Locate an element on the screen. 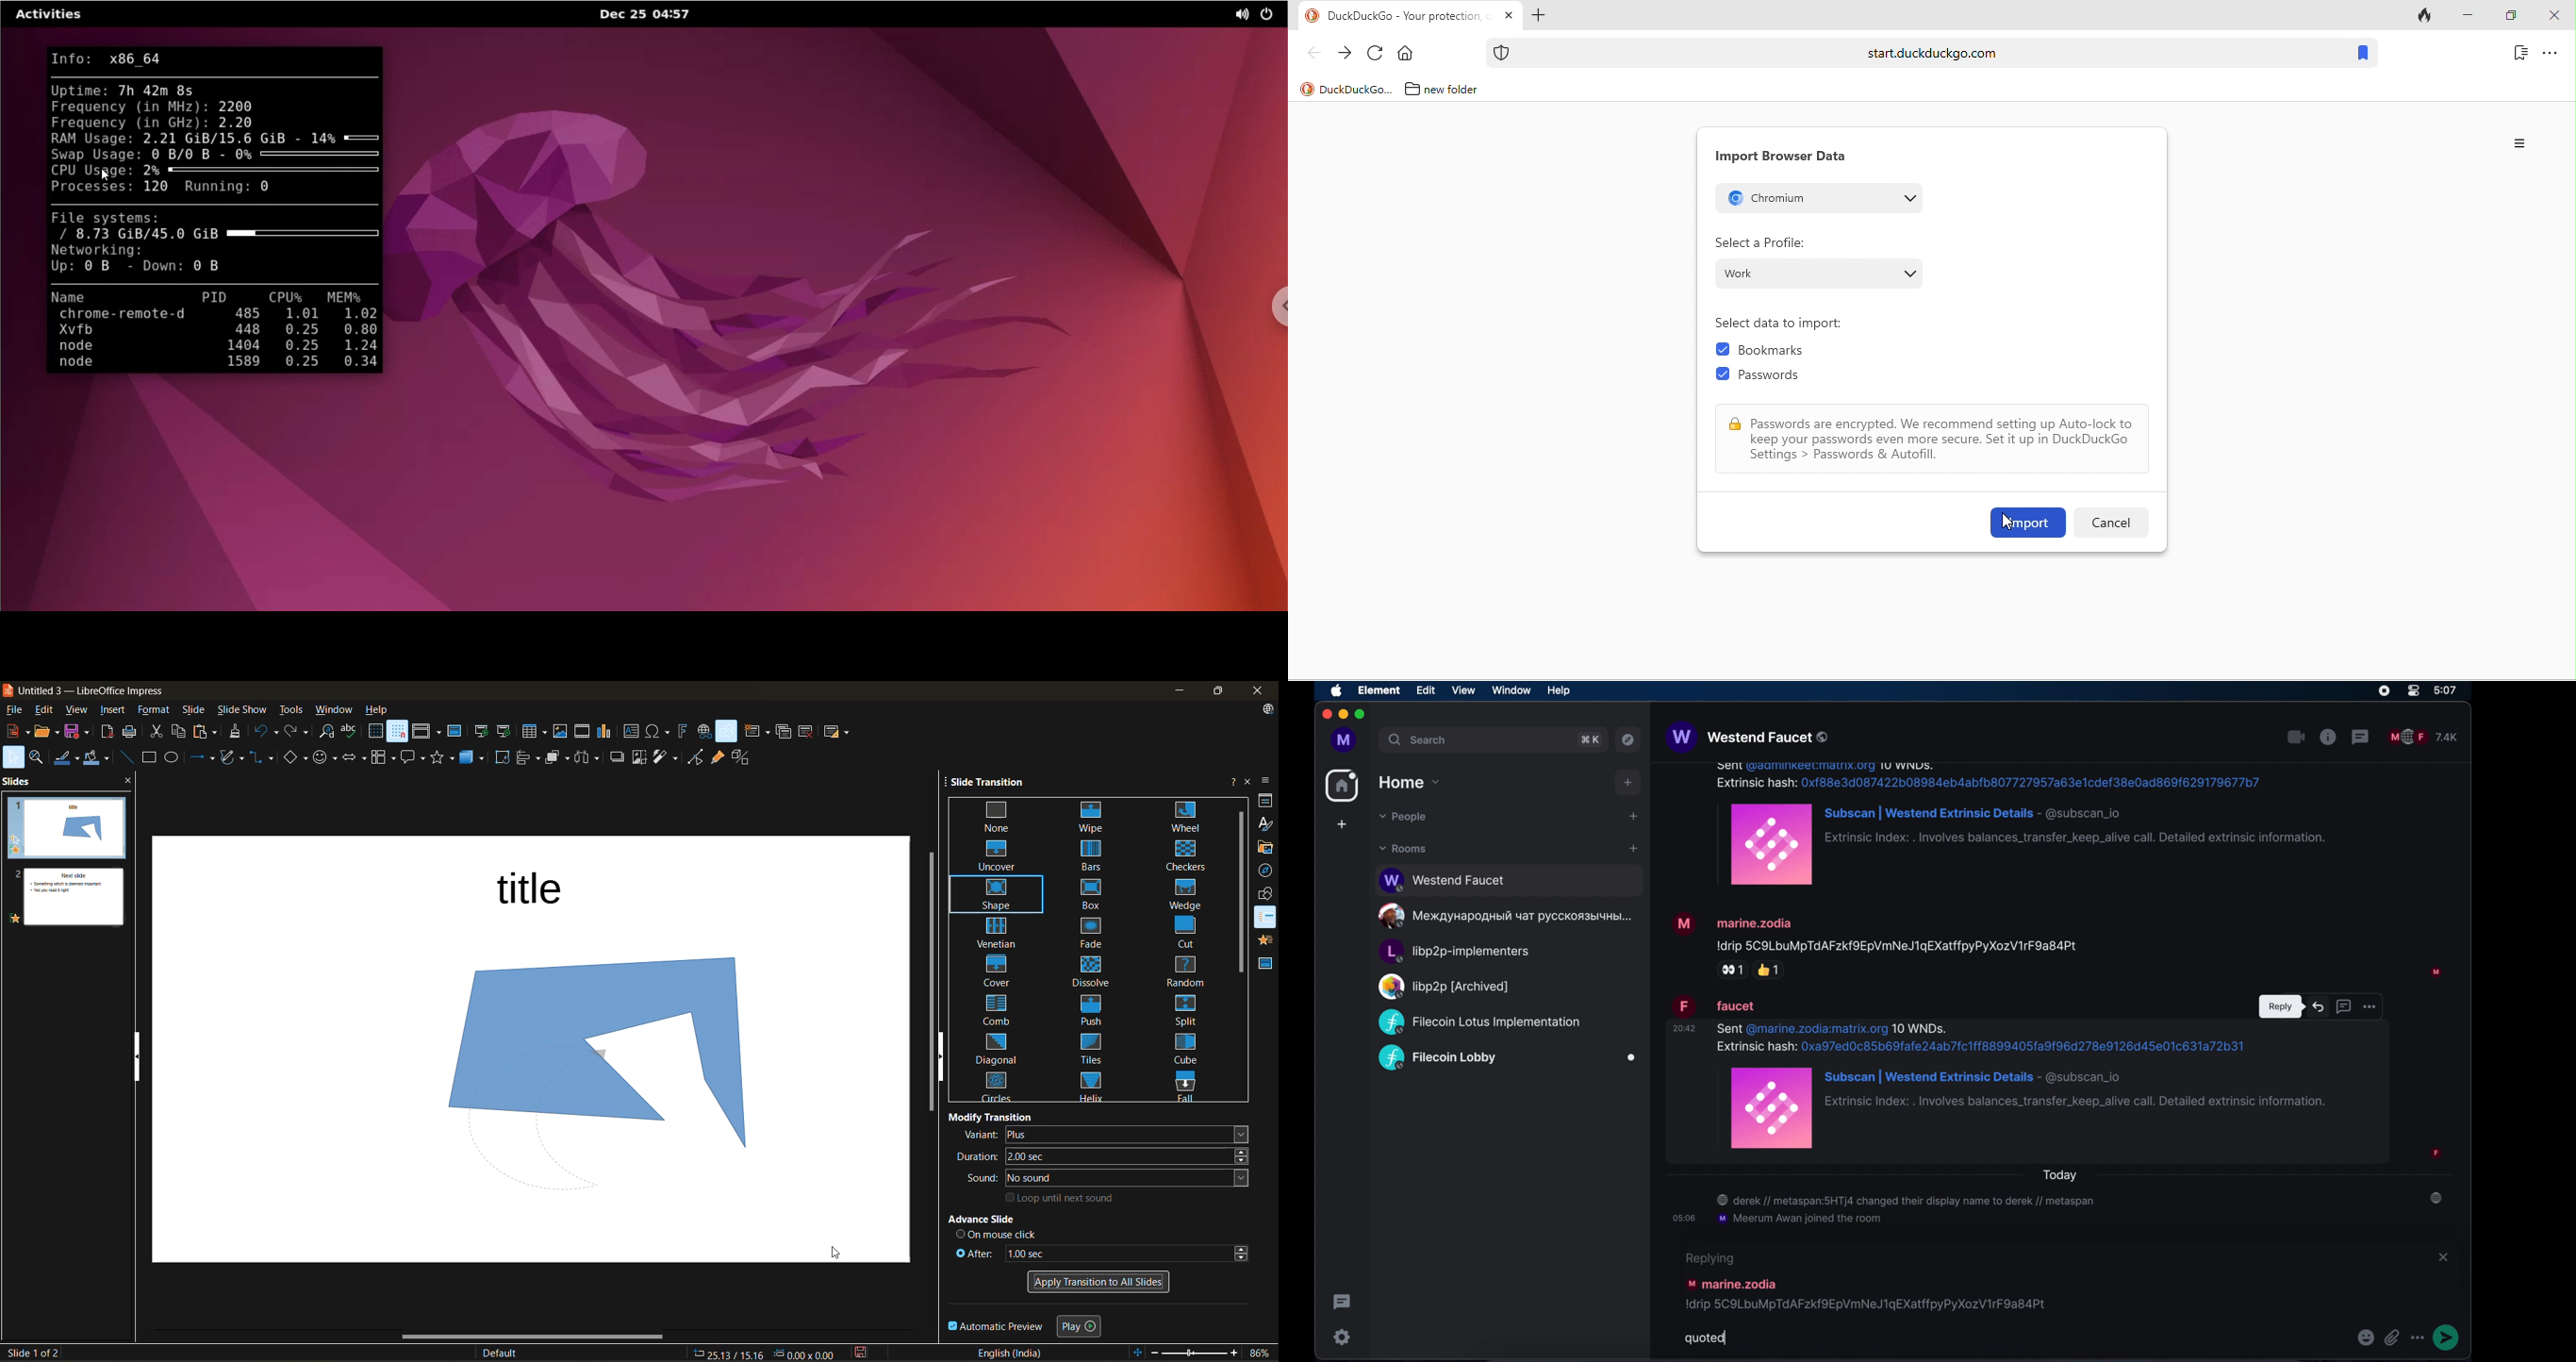  table is located at coordinates (536, 732).